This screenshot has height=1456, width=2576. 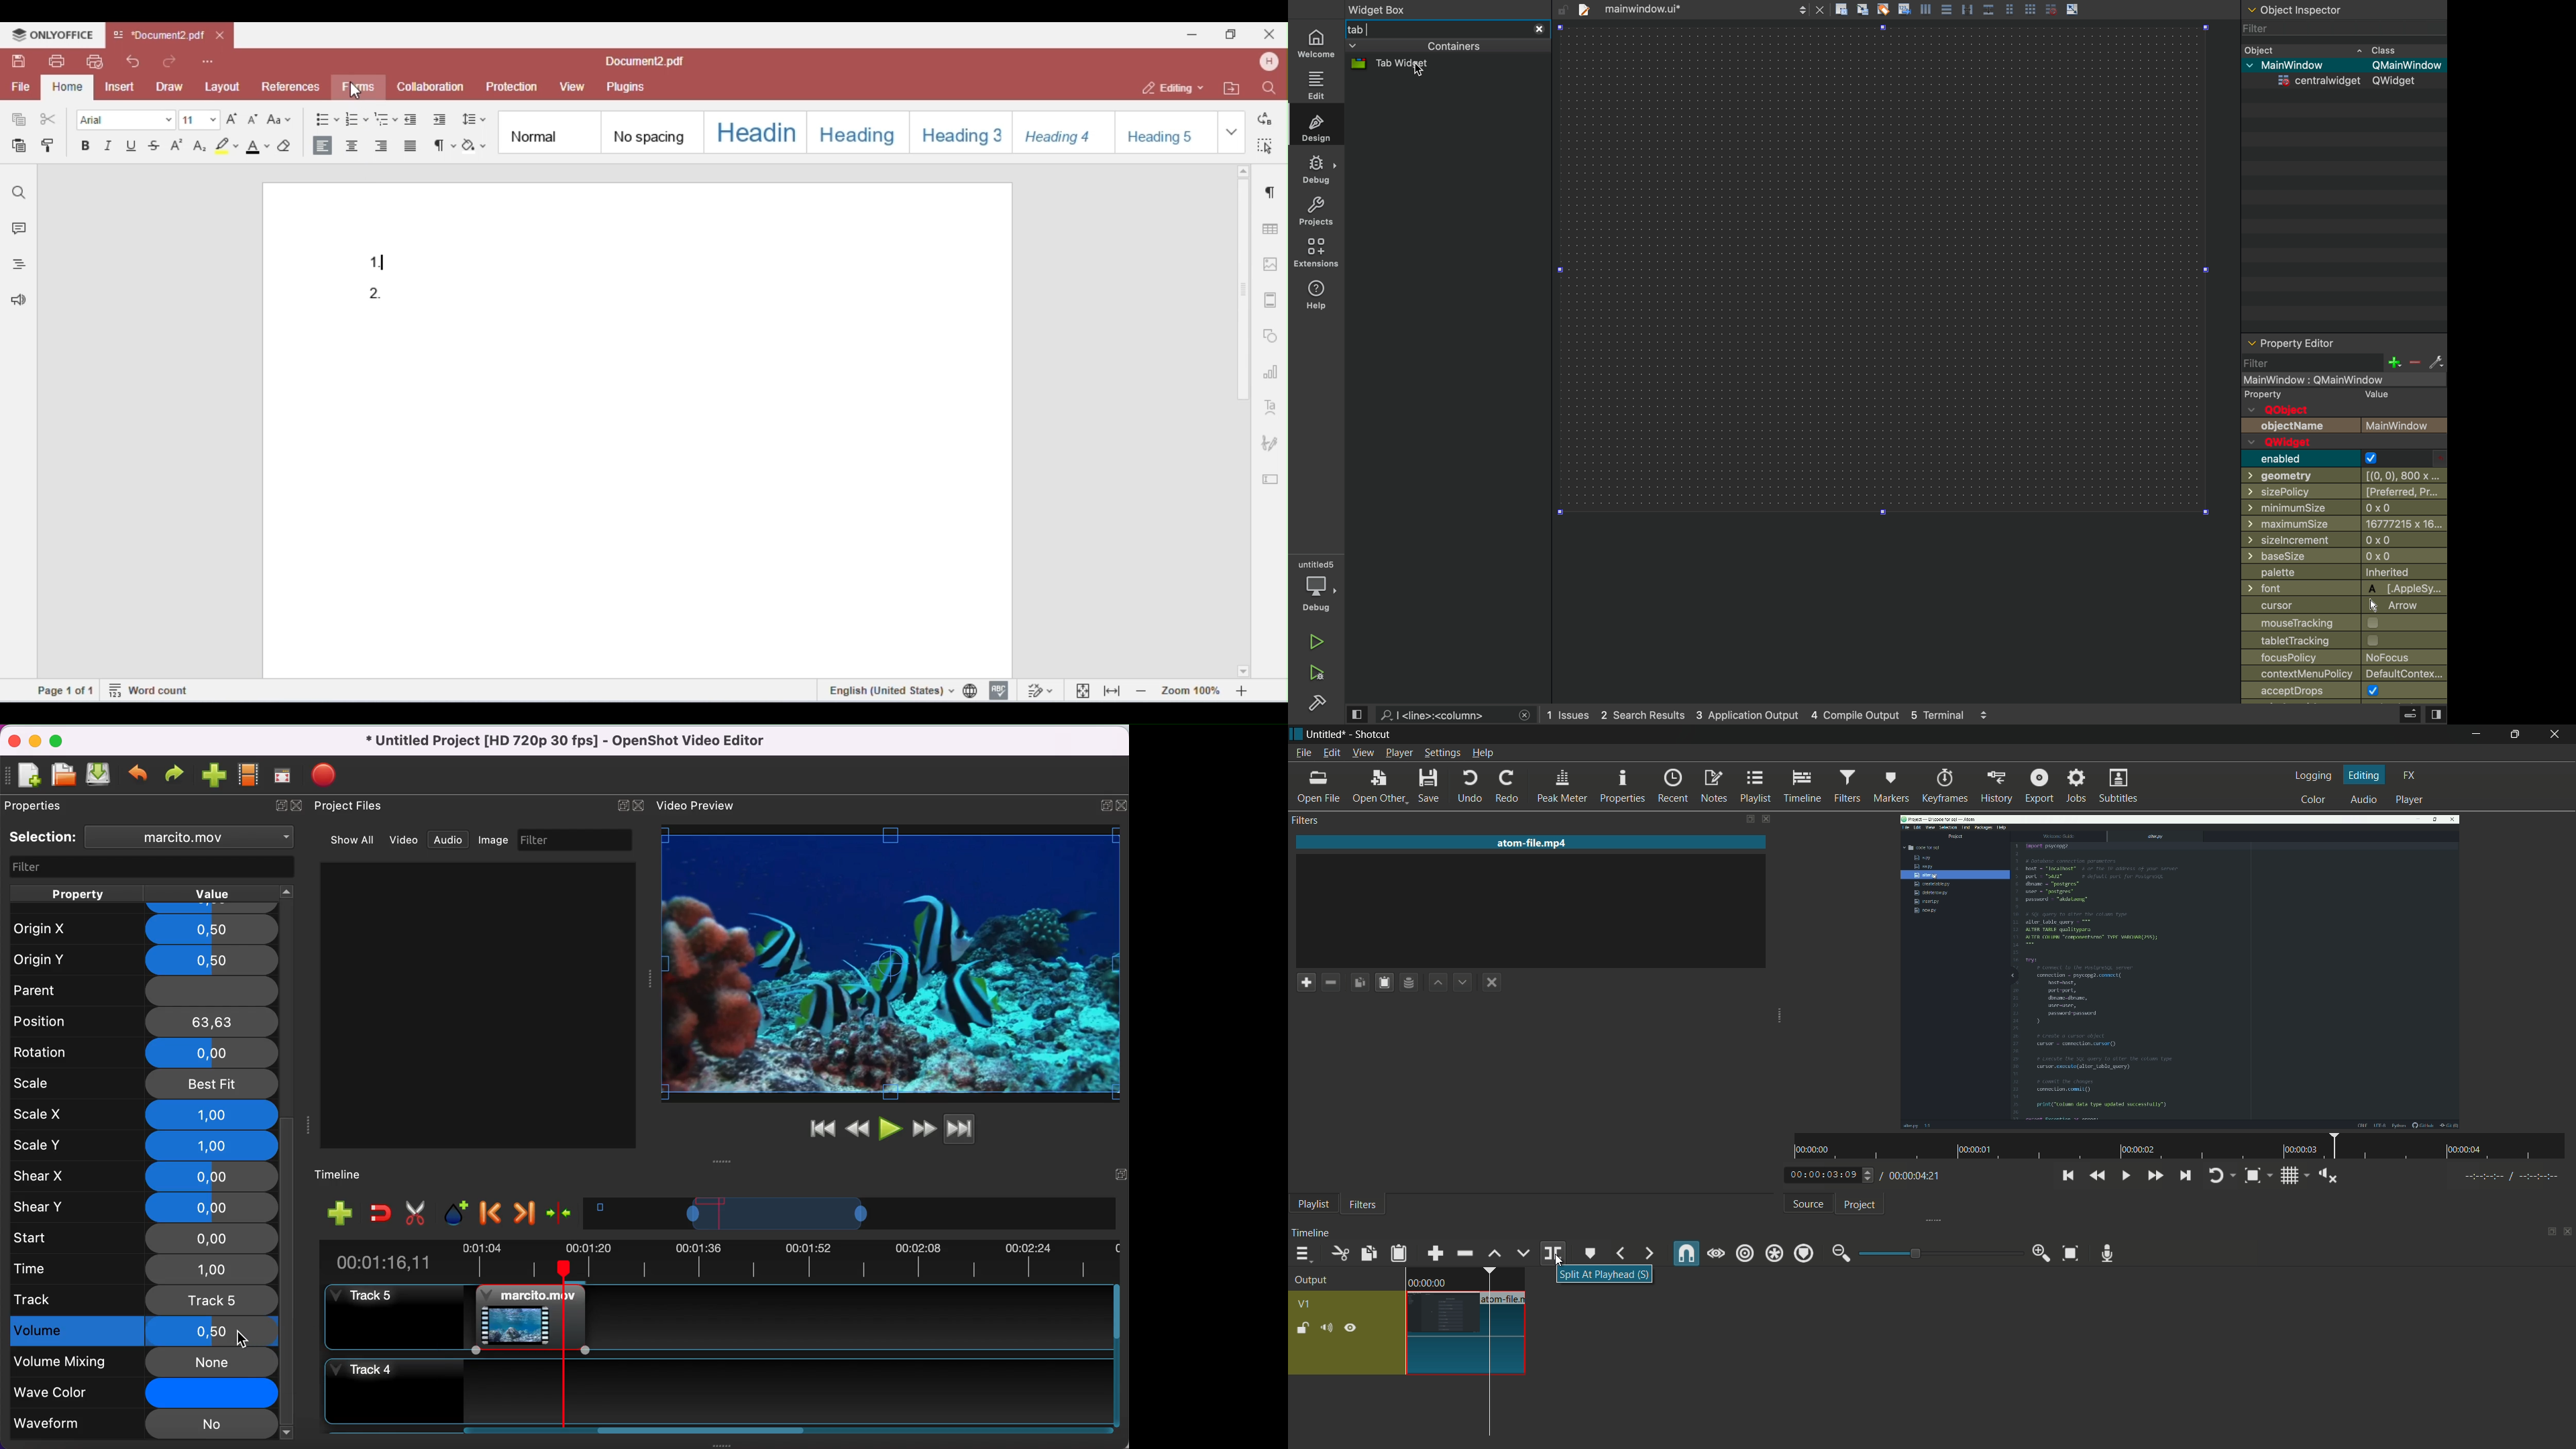 What do you see at coordinates (1410, 981) in the screenshot?
I see `save filter set` at bounding box center [1410, 981].